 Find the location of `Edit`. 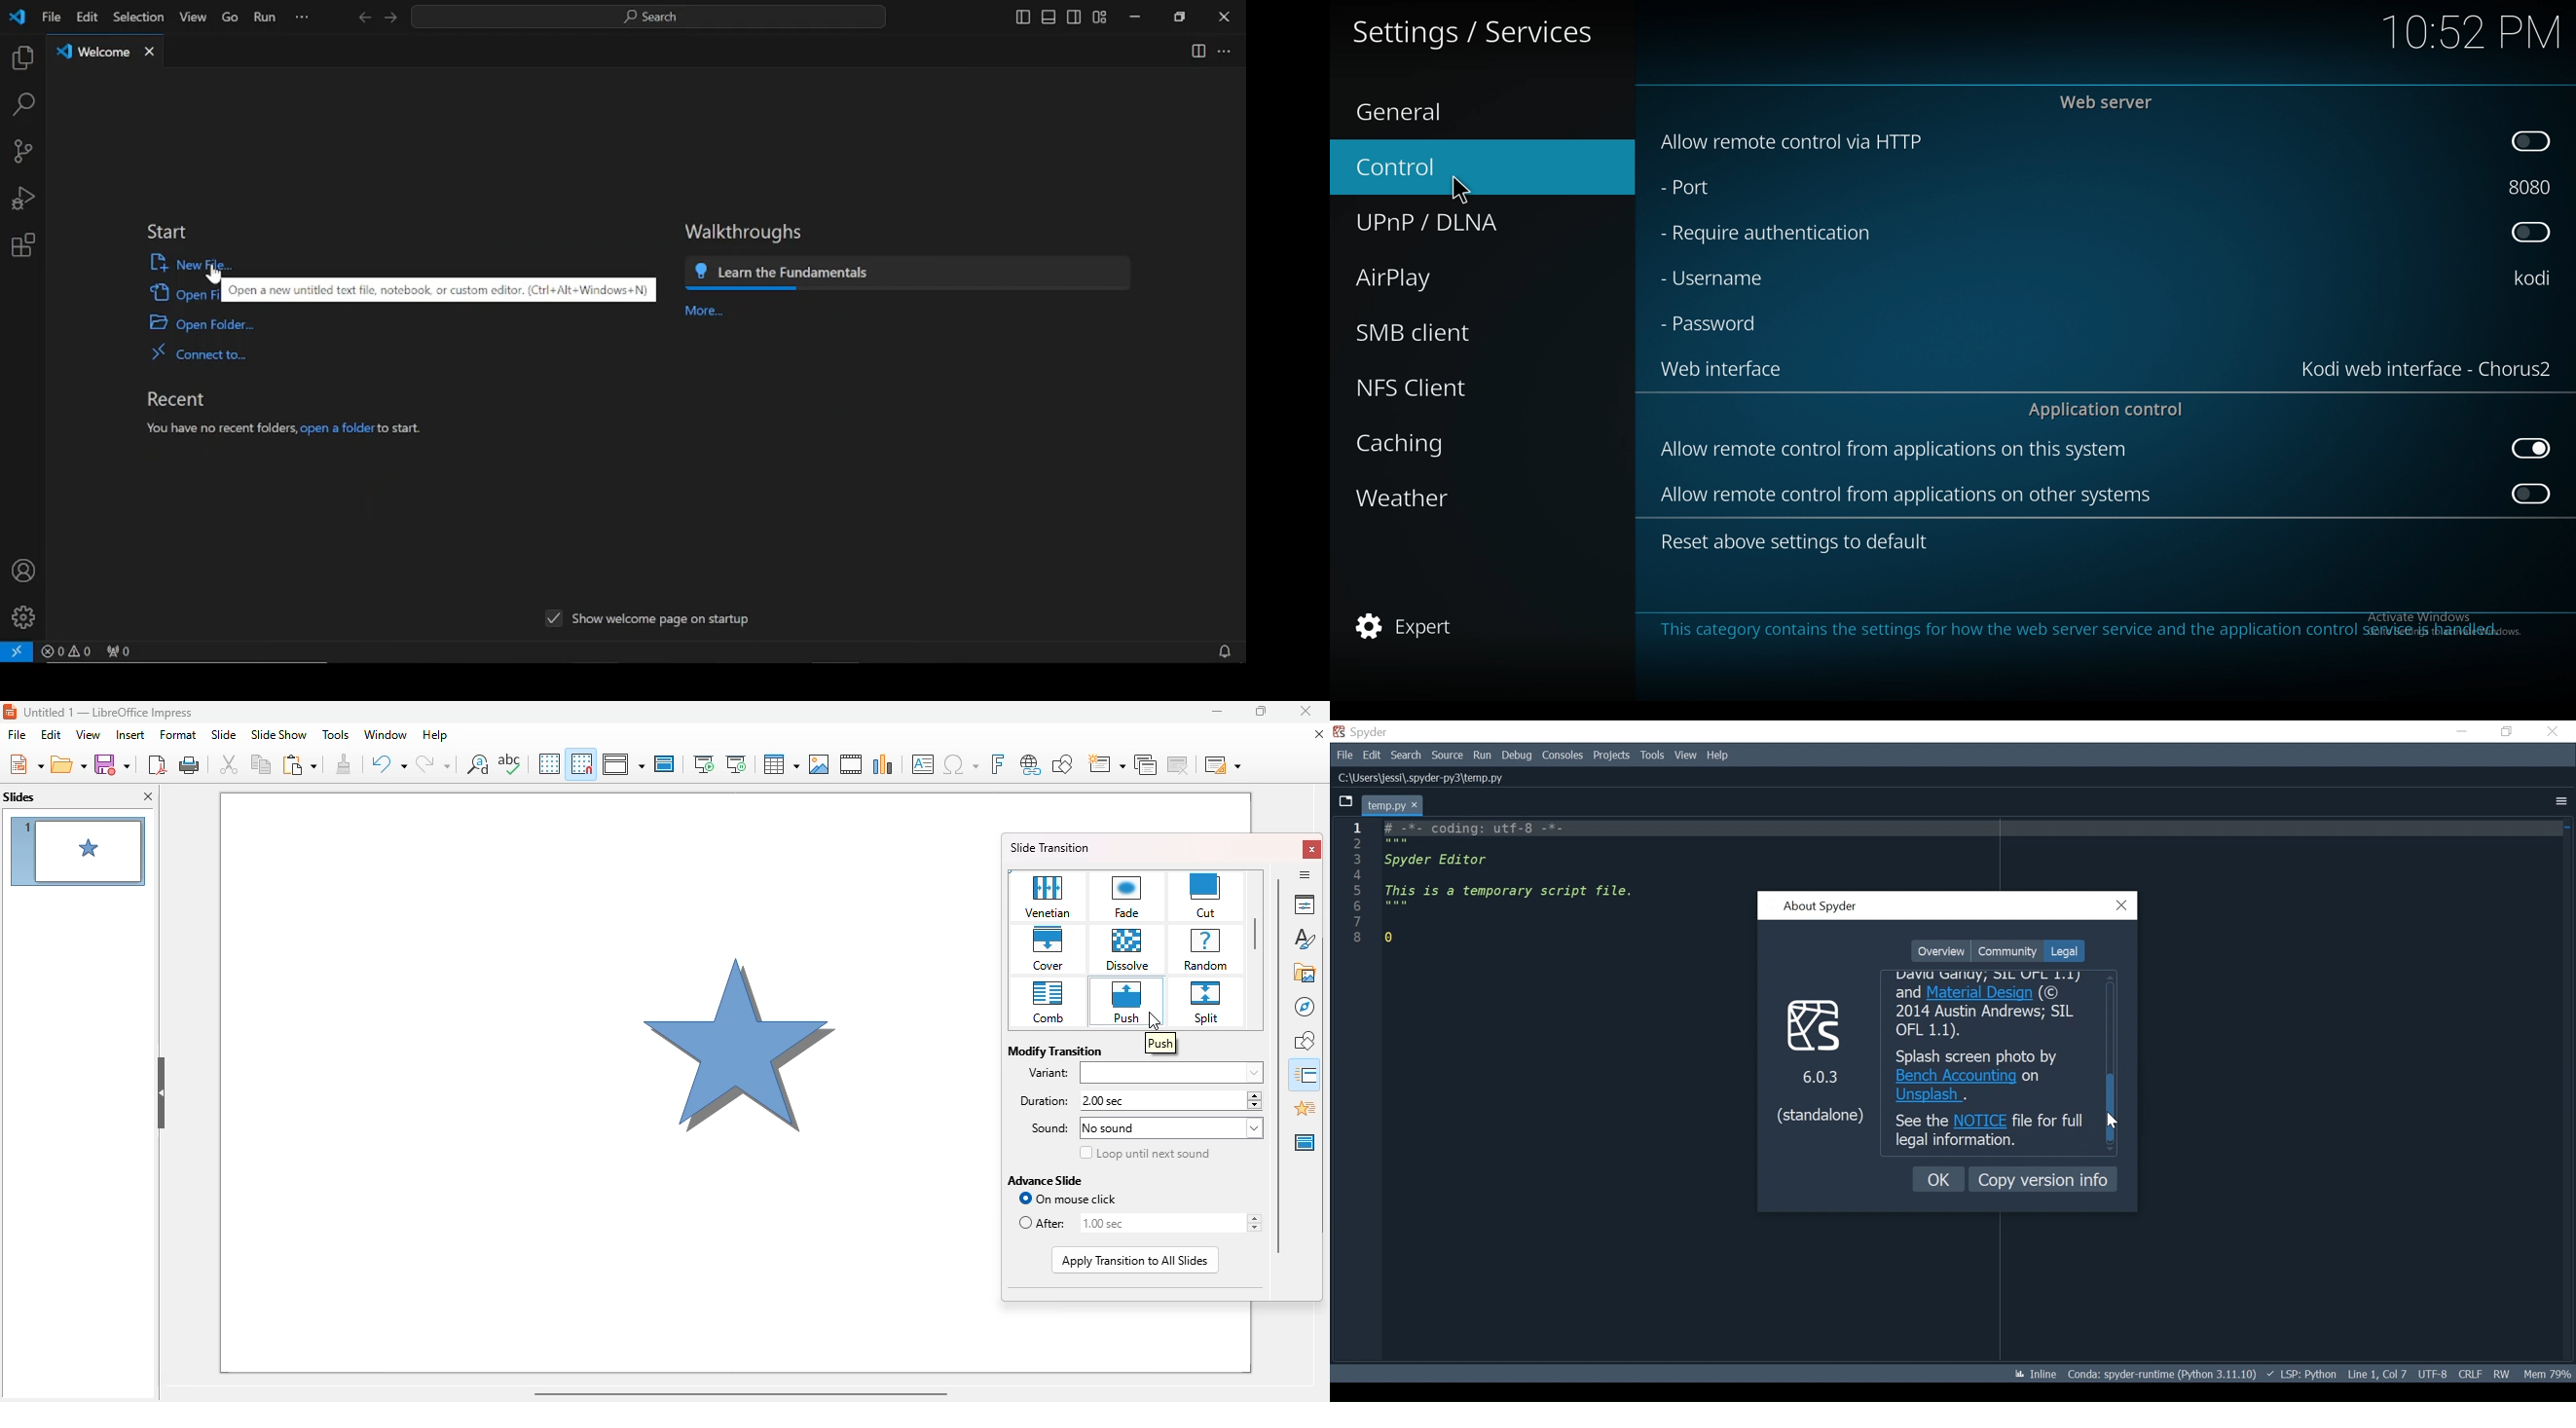

Edit is located at coordinates (1371, 754).